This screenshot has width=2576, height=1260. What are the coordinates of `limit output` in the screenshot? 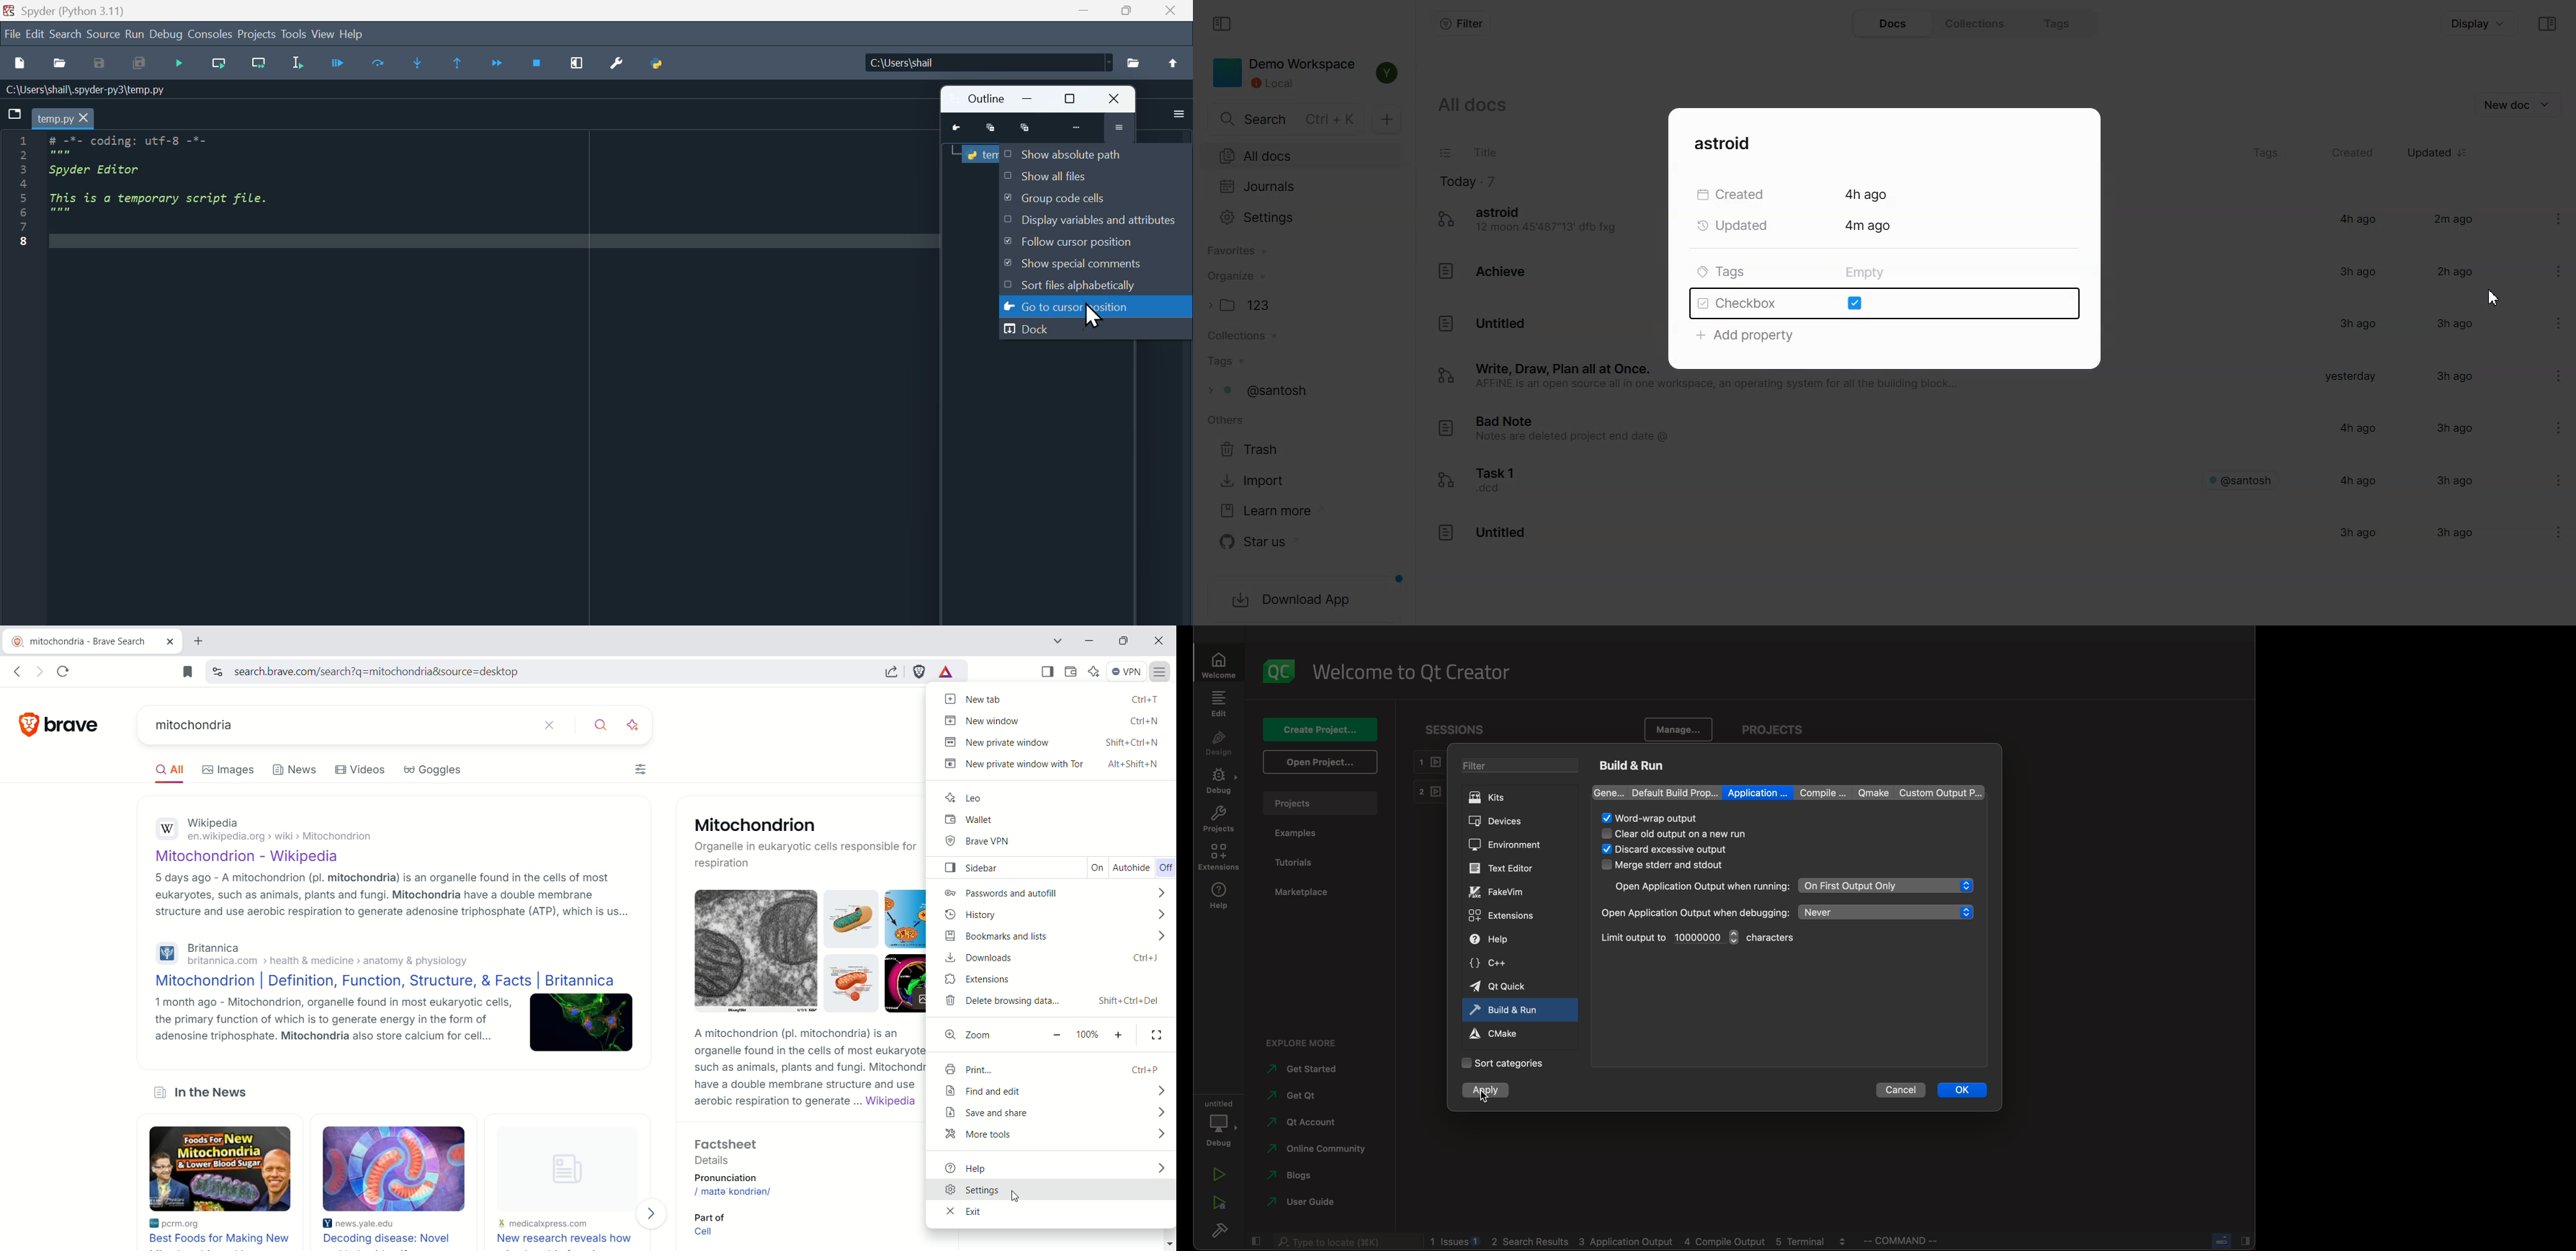 It's located at (1668, 938).